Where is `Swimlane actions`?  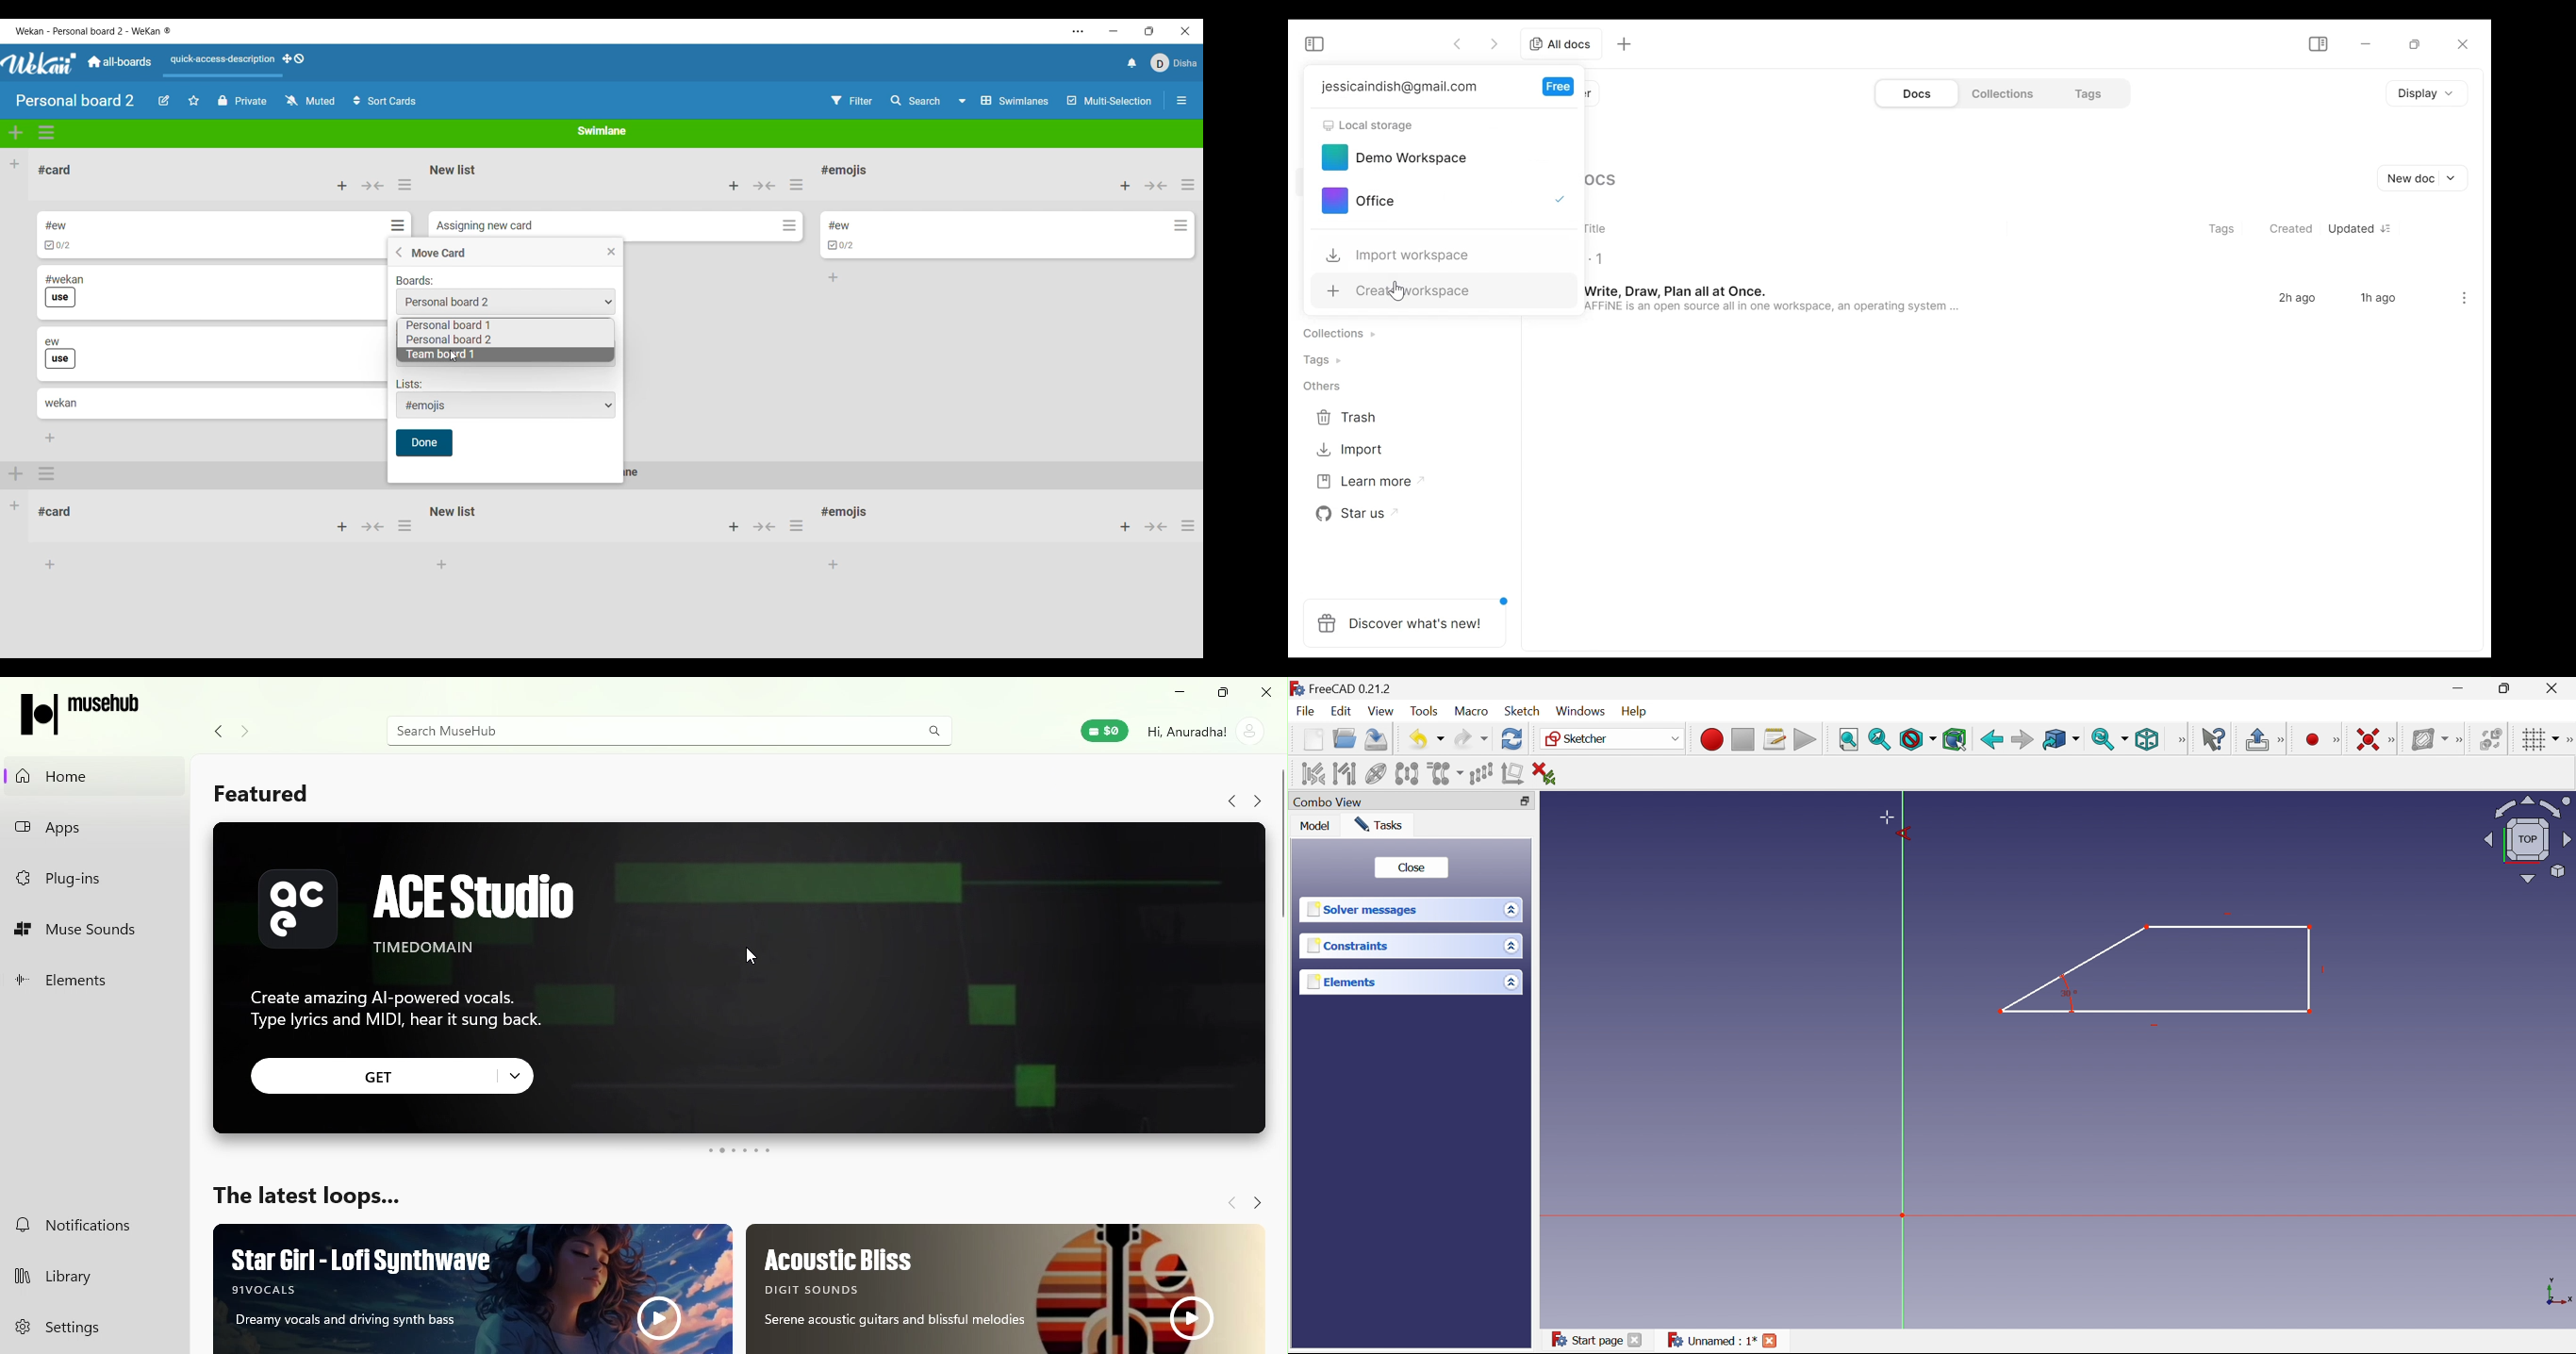
Swimlane actions is located at coordinates (47, 133).